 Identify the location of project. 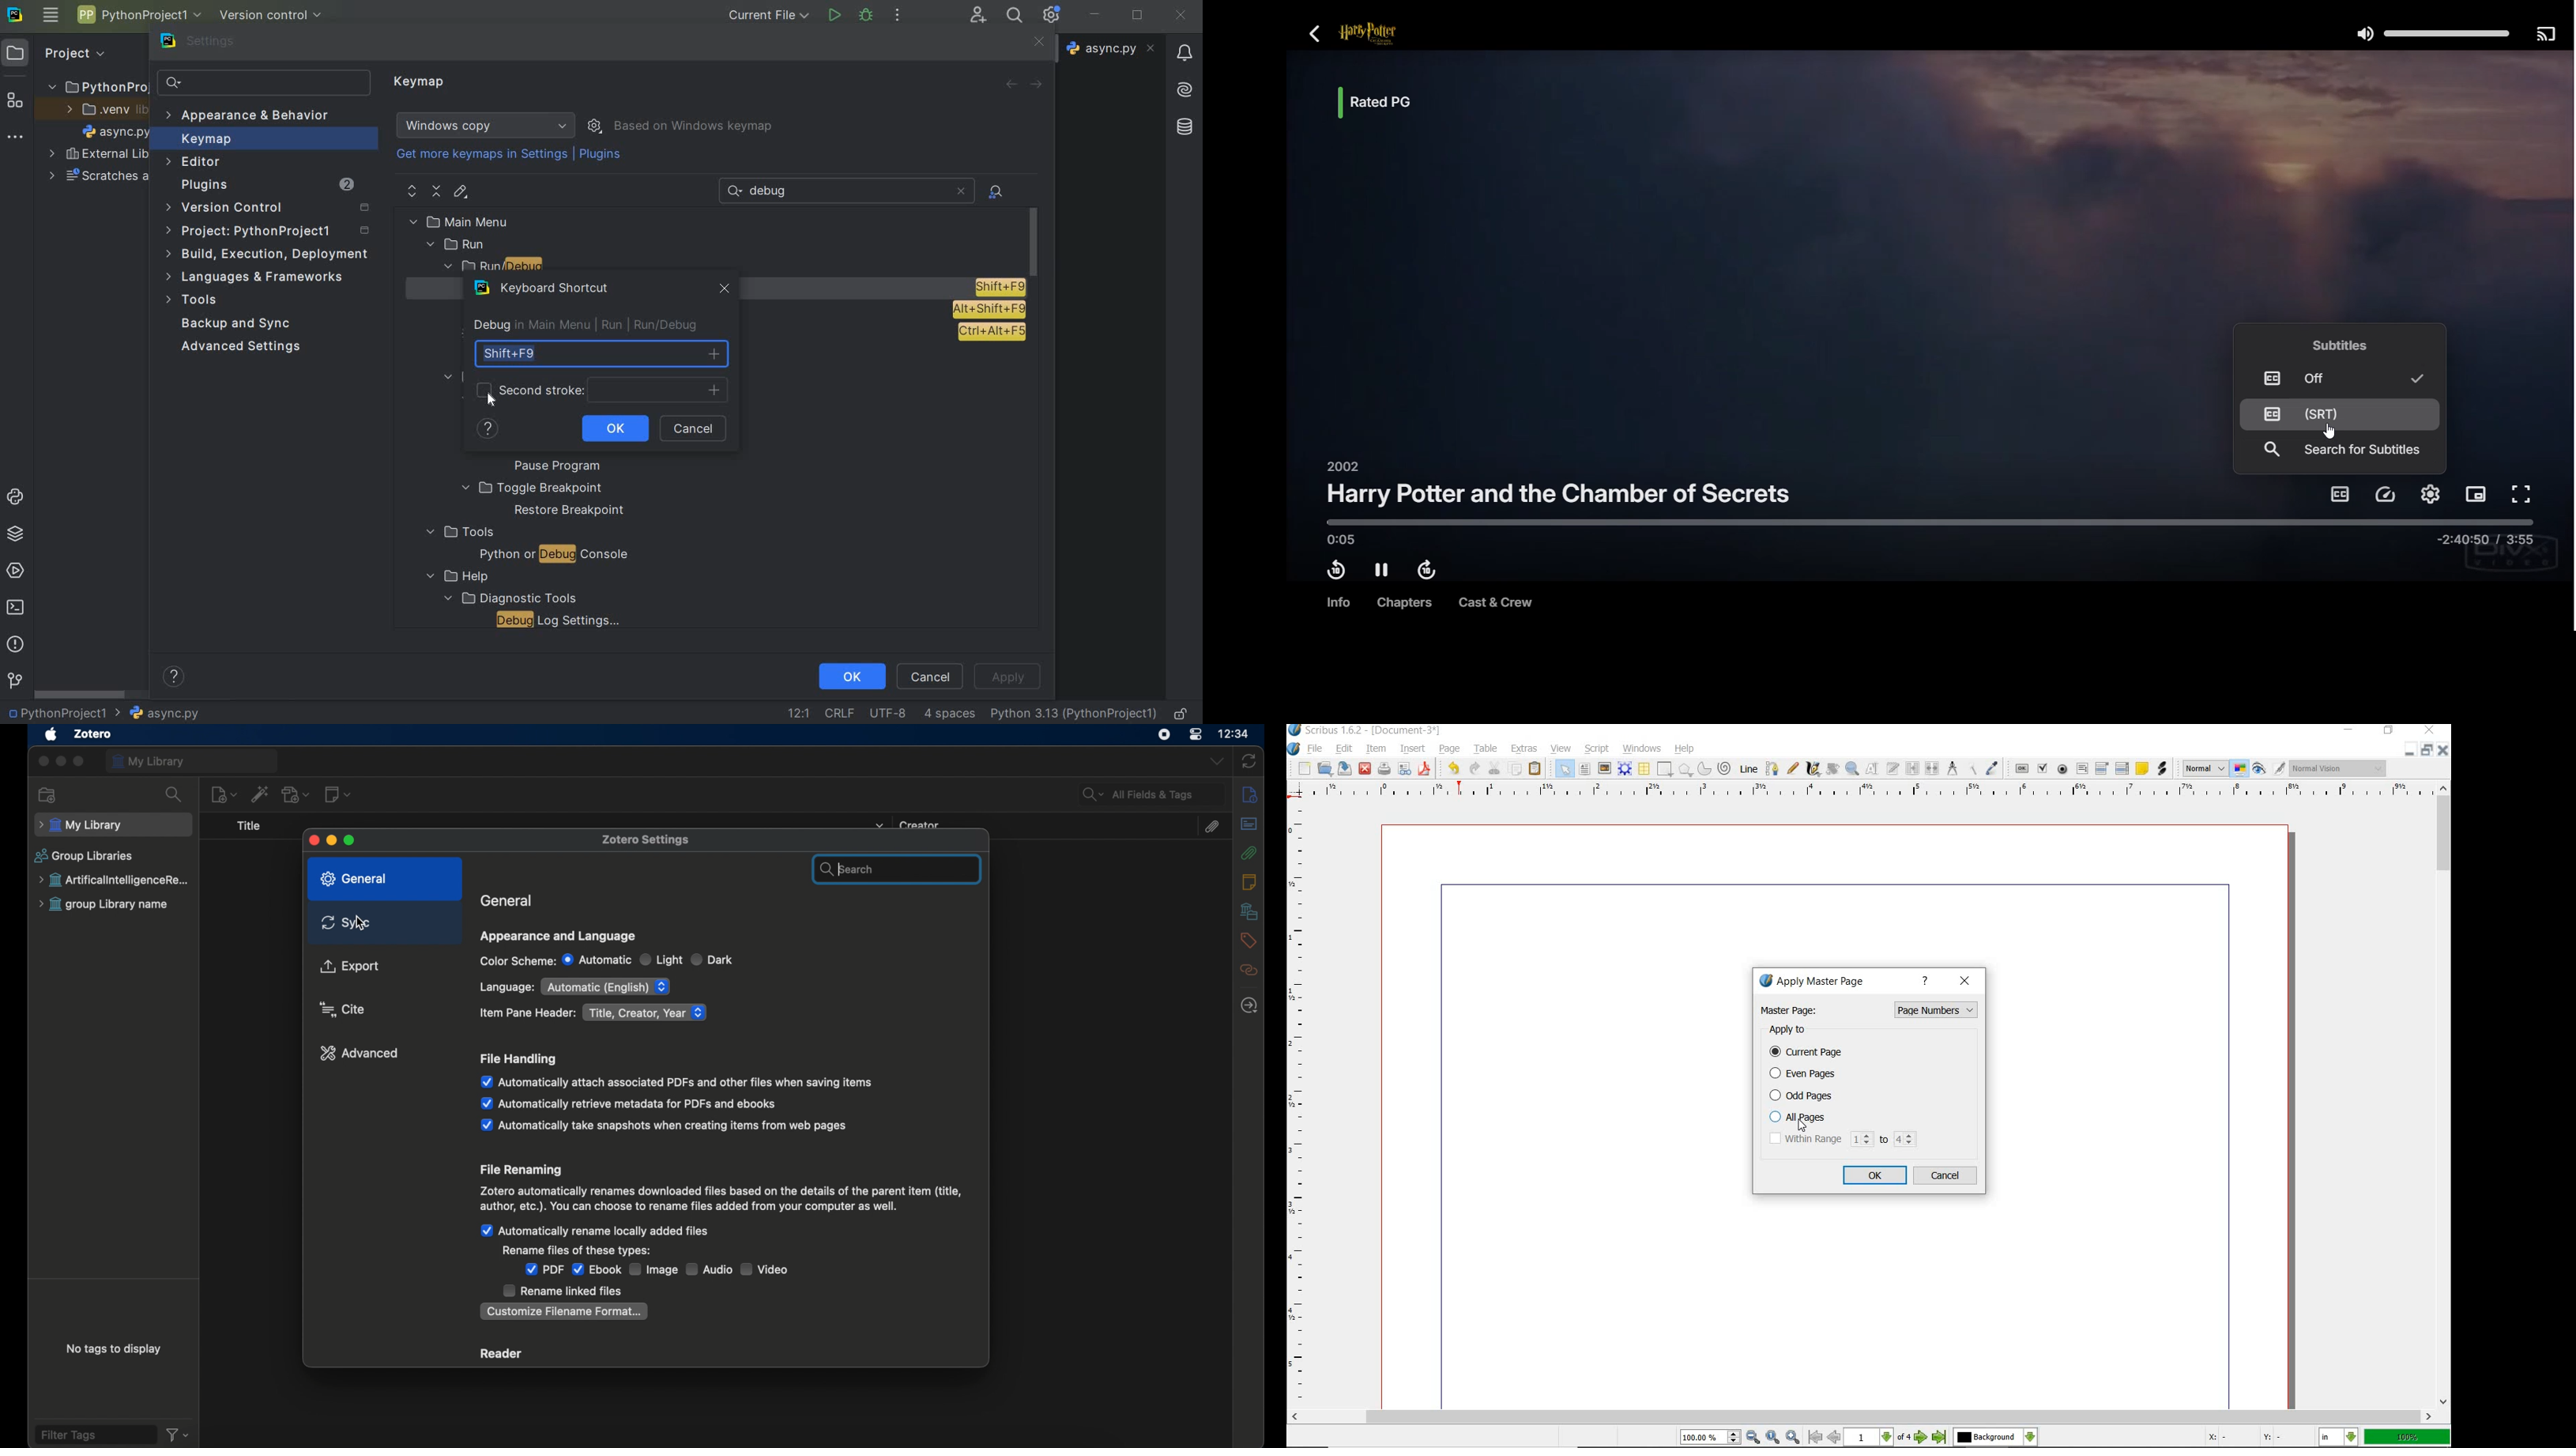
(270, 233).